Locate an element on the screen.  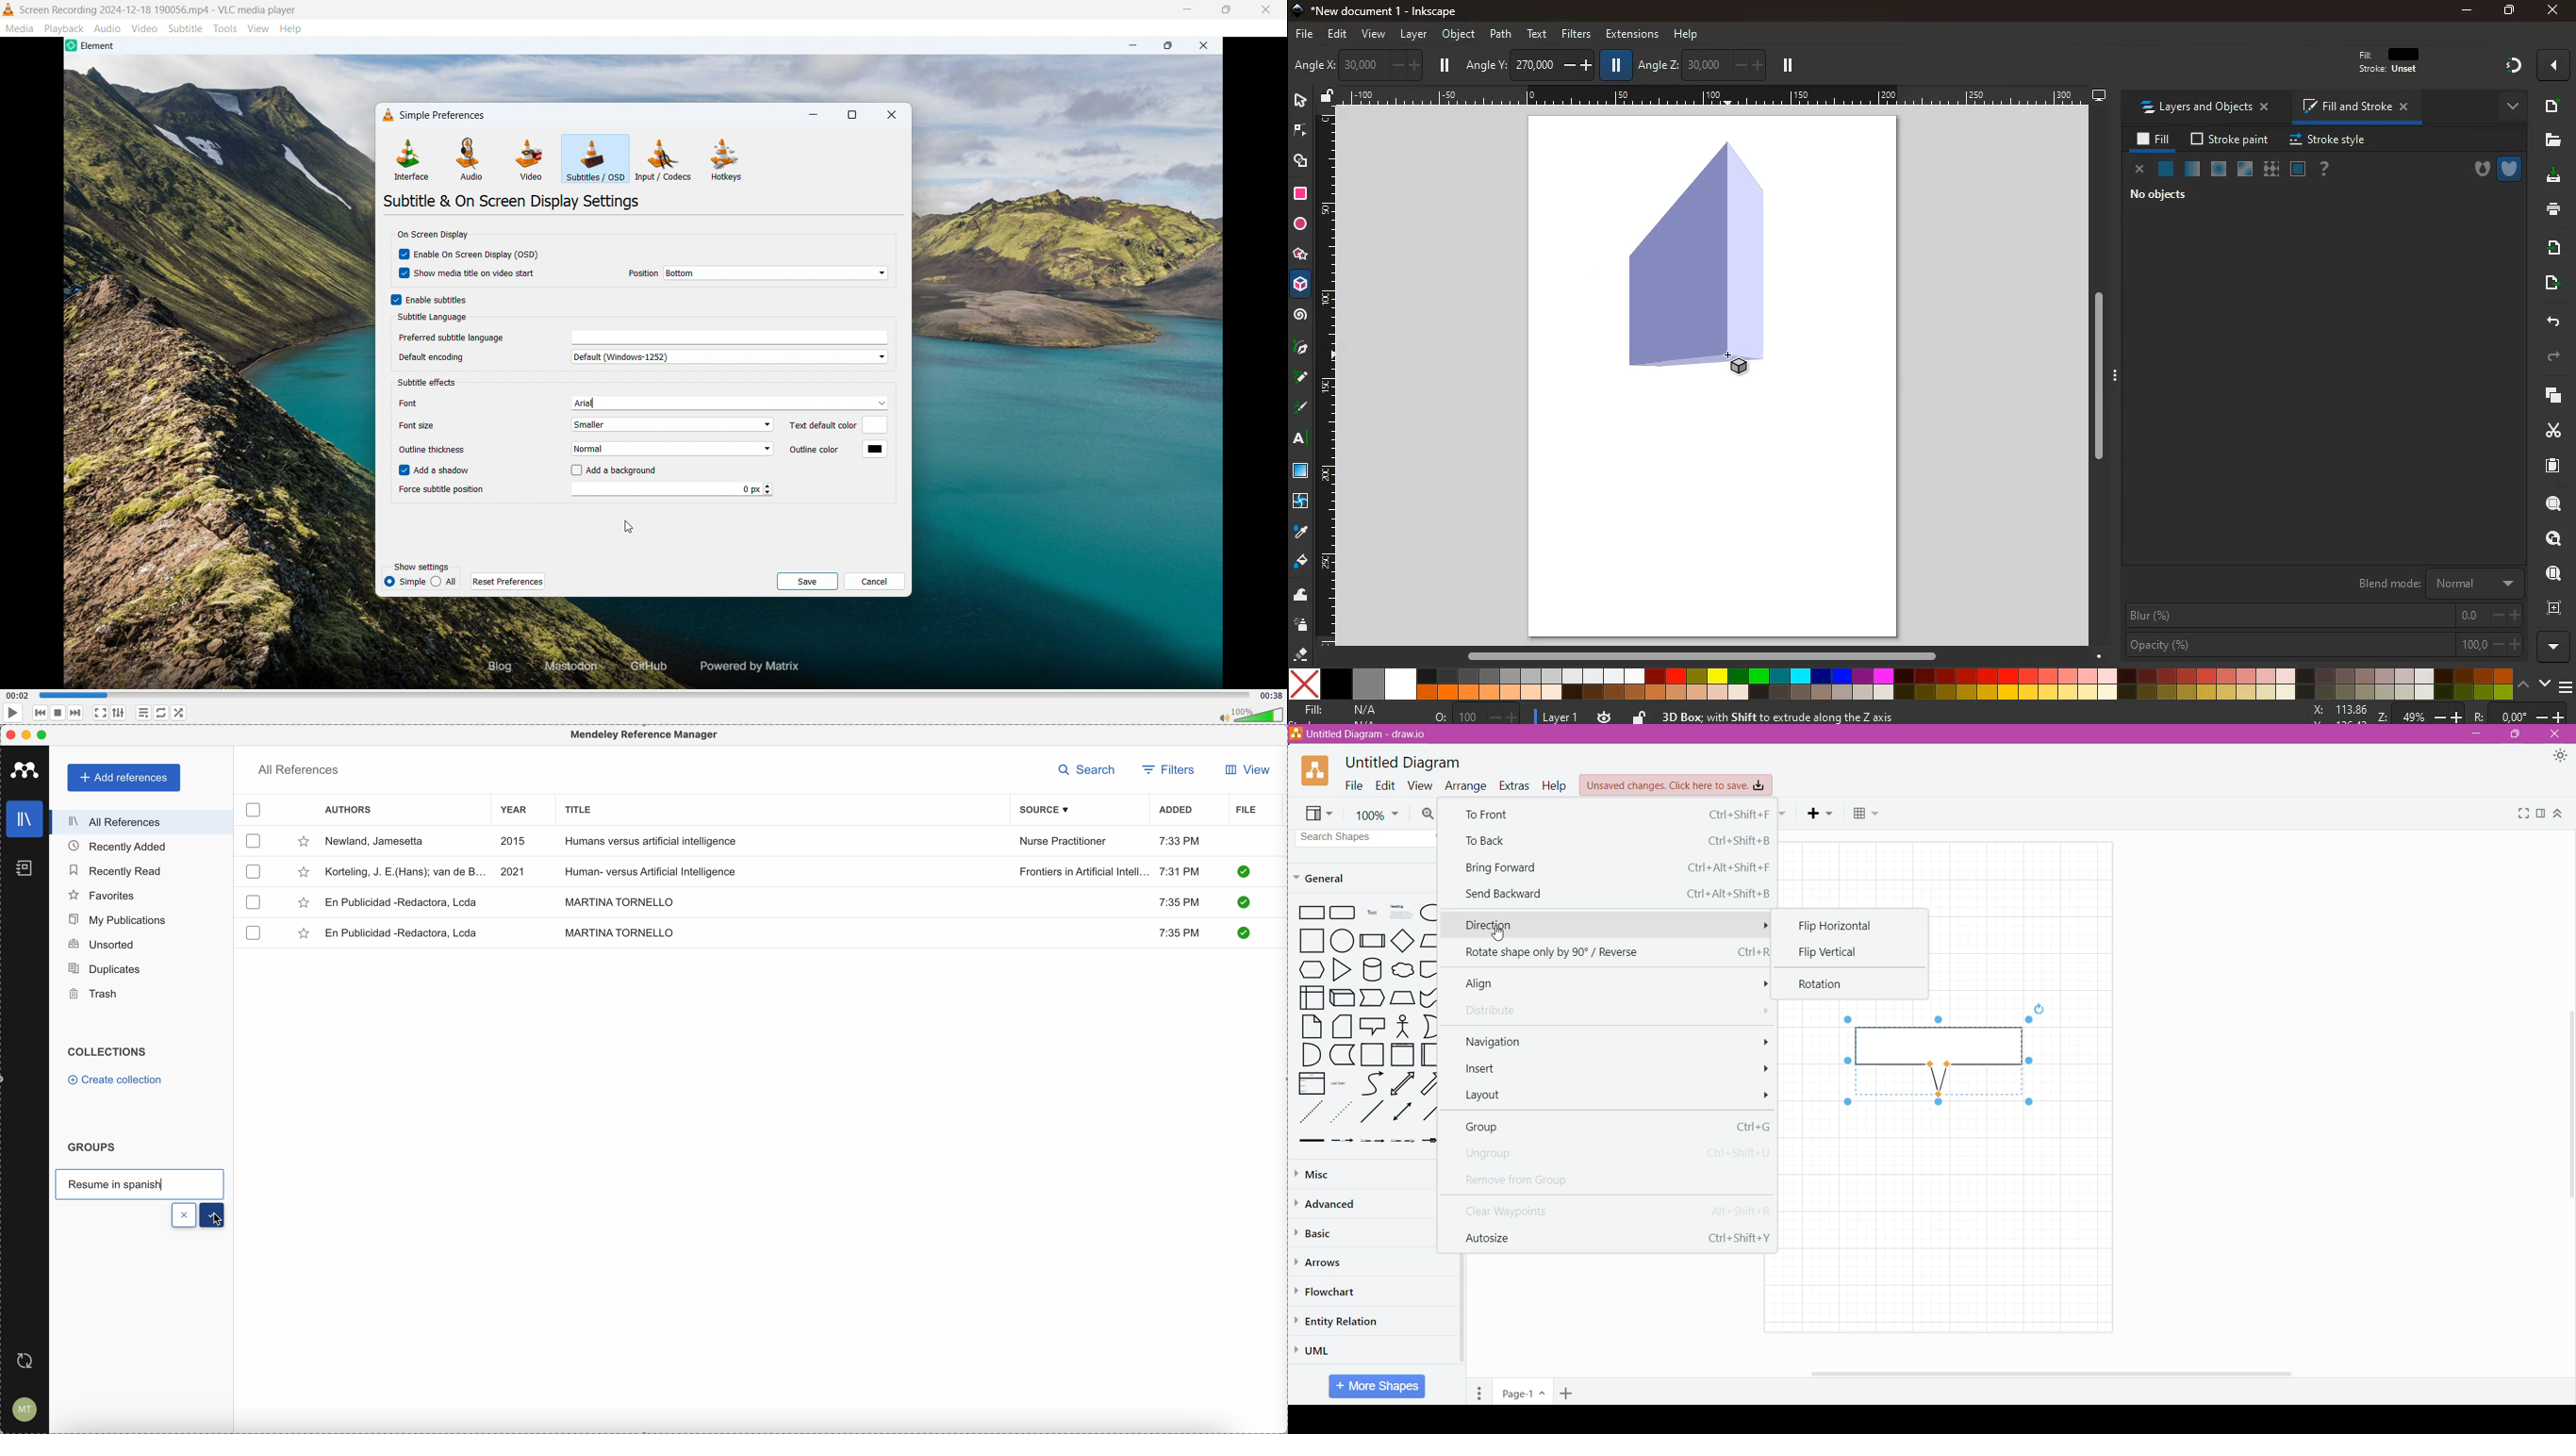
MARTINA TORNELLO is located at coordinates (619, 933).